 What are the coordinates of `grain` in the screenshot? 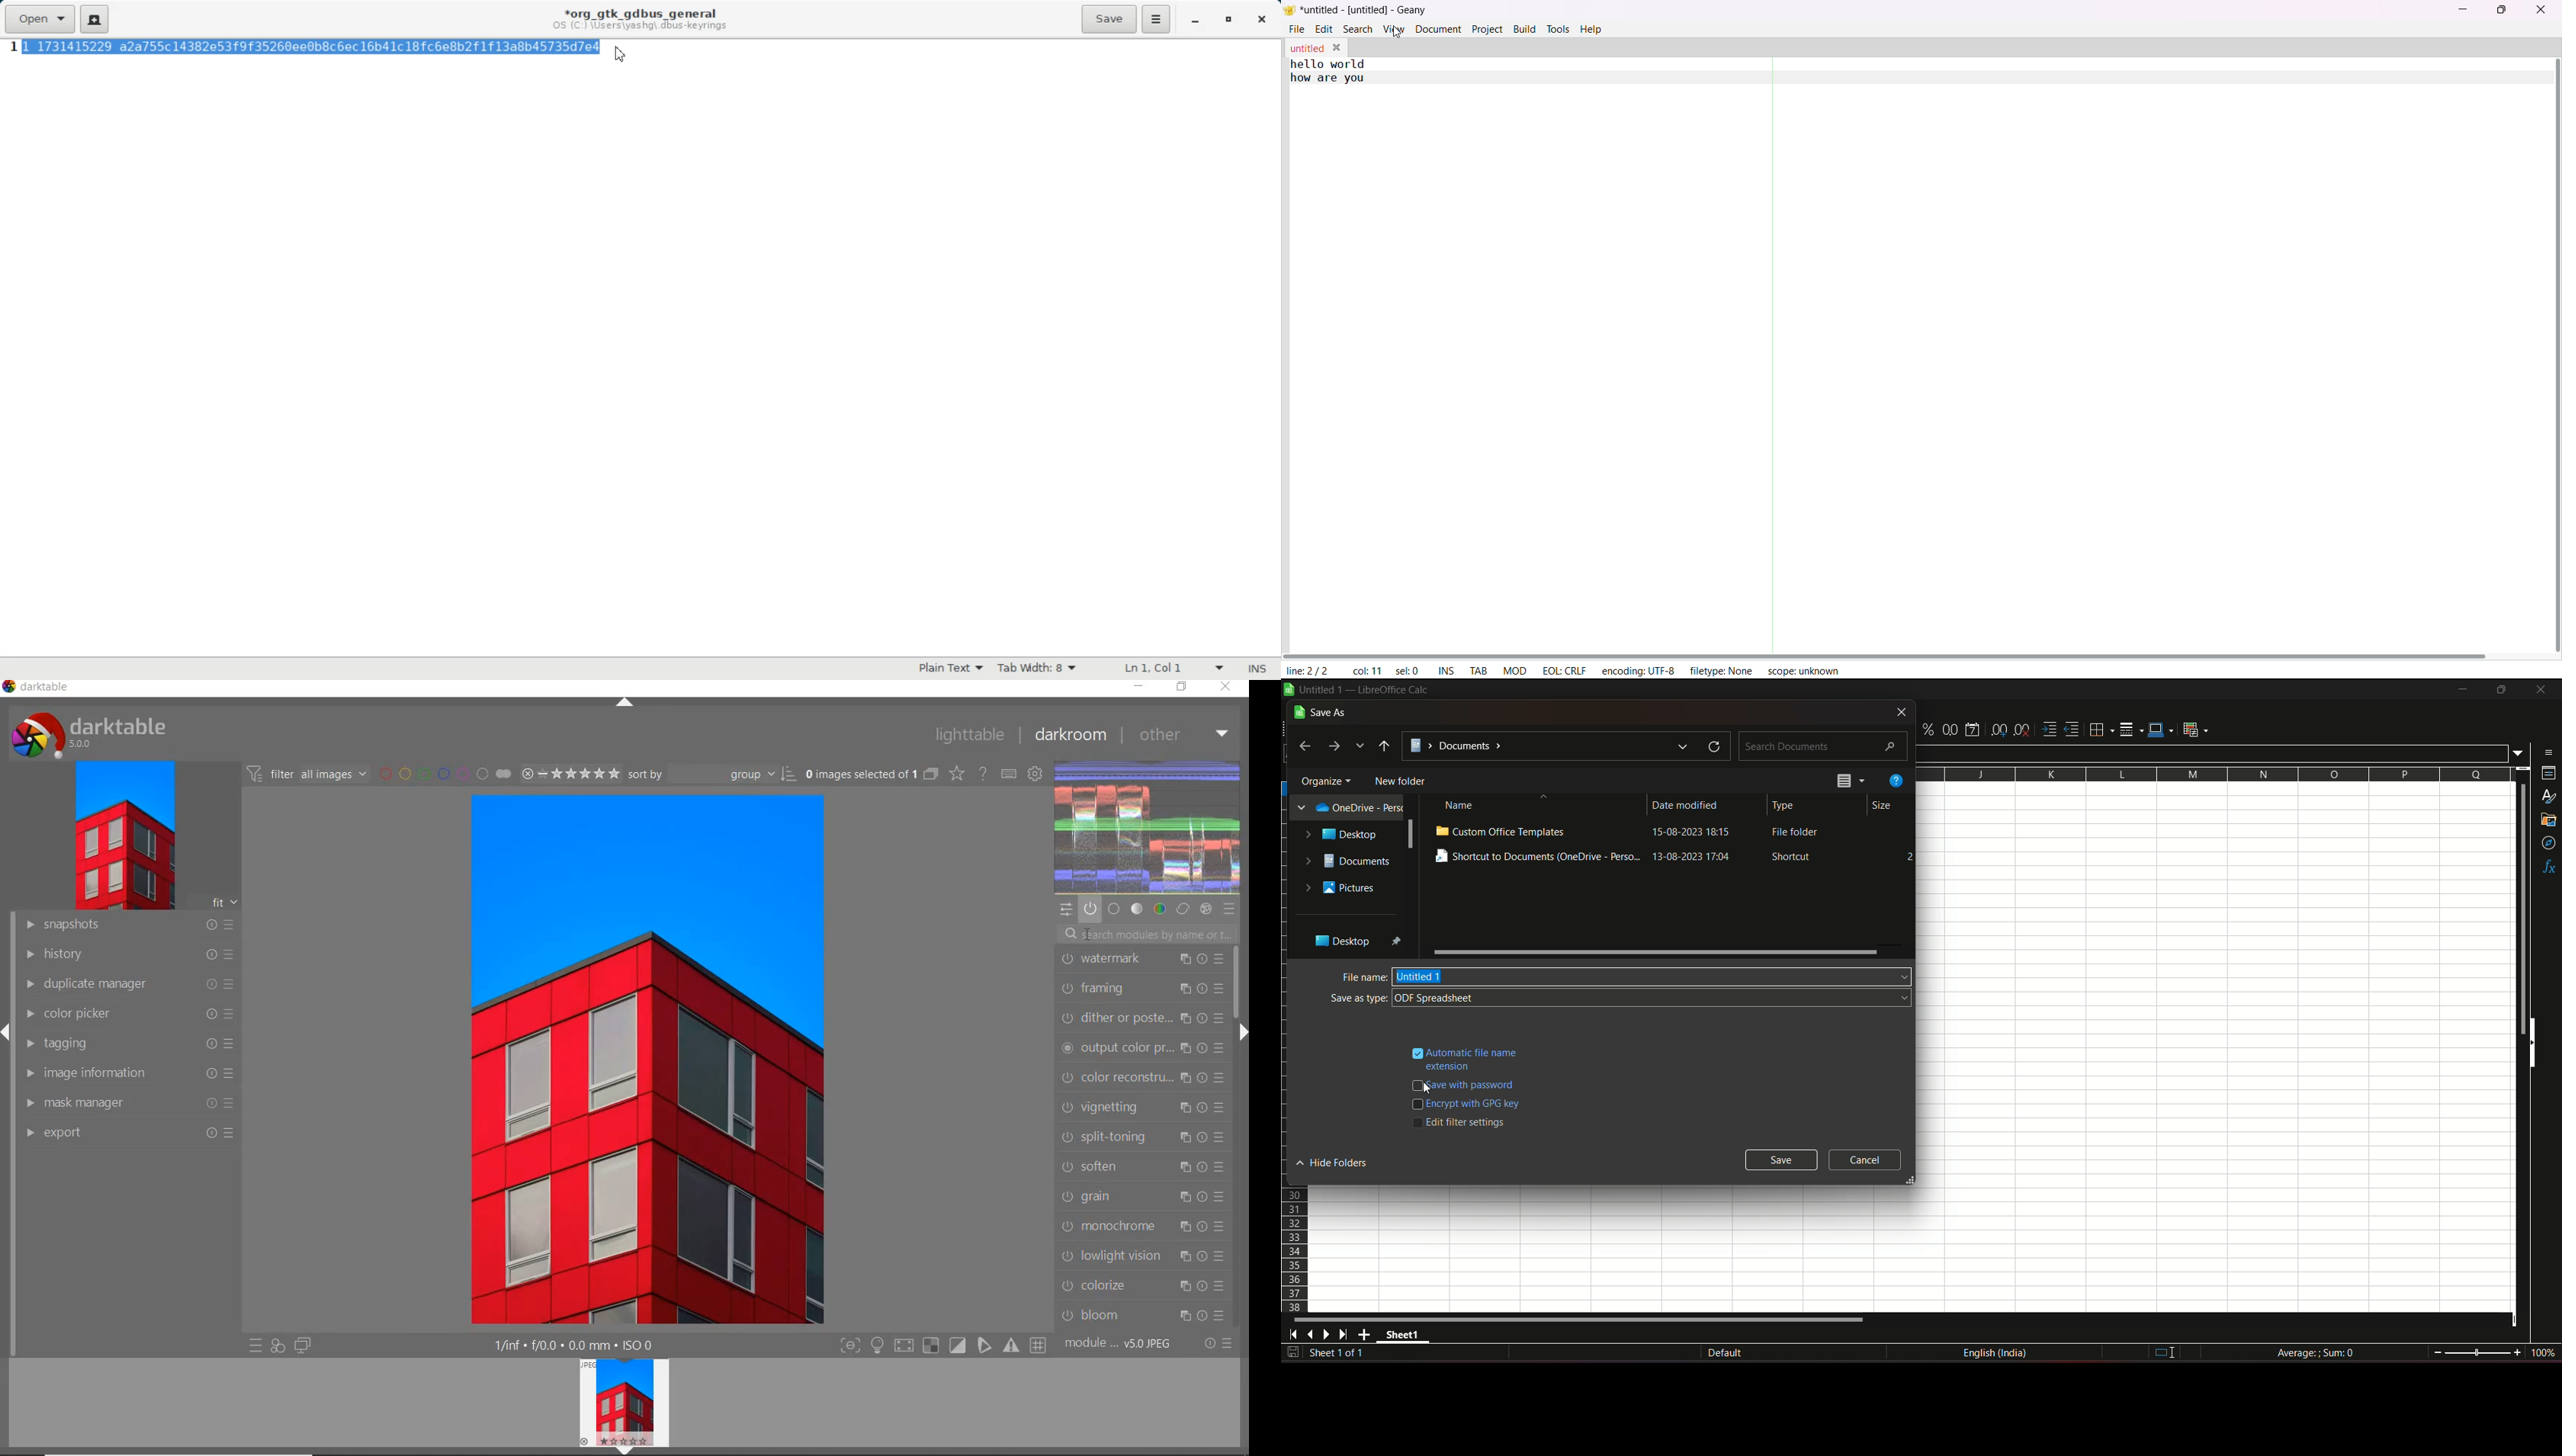 It's located at (1144, 1195).